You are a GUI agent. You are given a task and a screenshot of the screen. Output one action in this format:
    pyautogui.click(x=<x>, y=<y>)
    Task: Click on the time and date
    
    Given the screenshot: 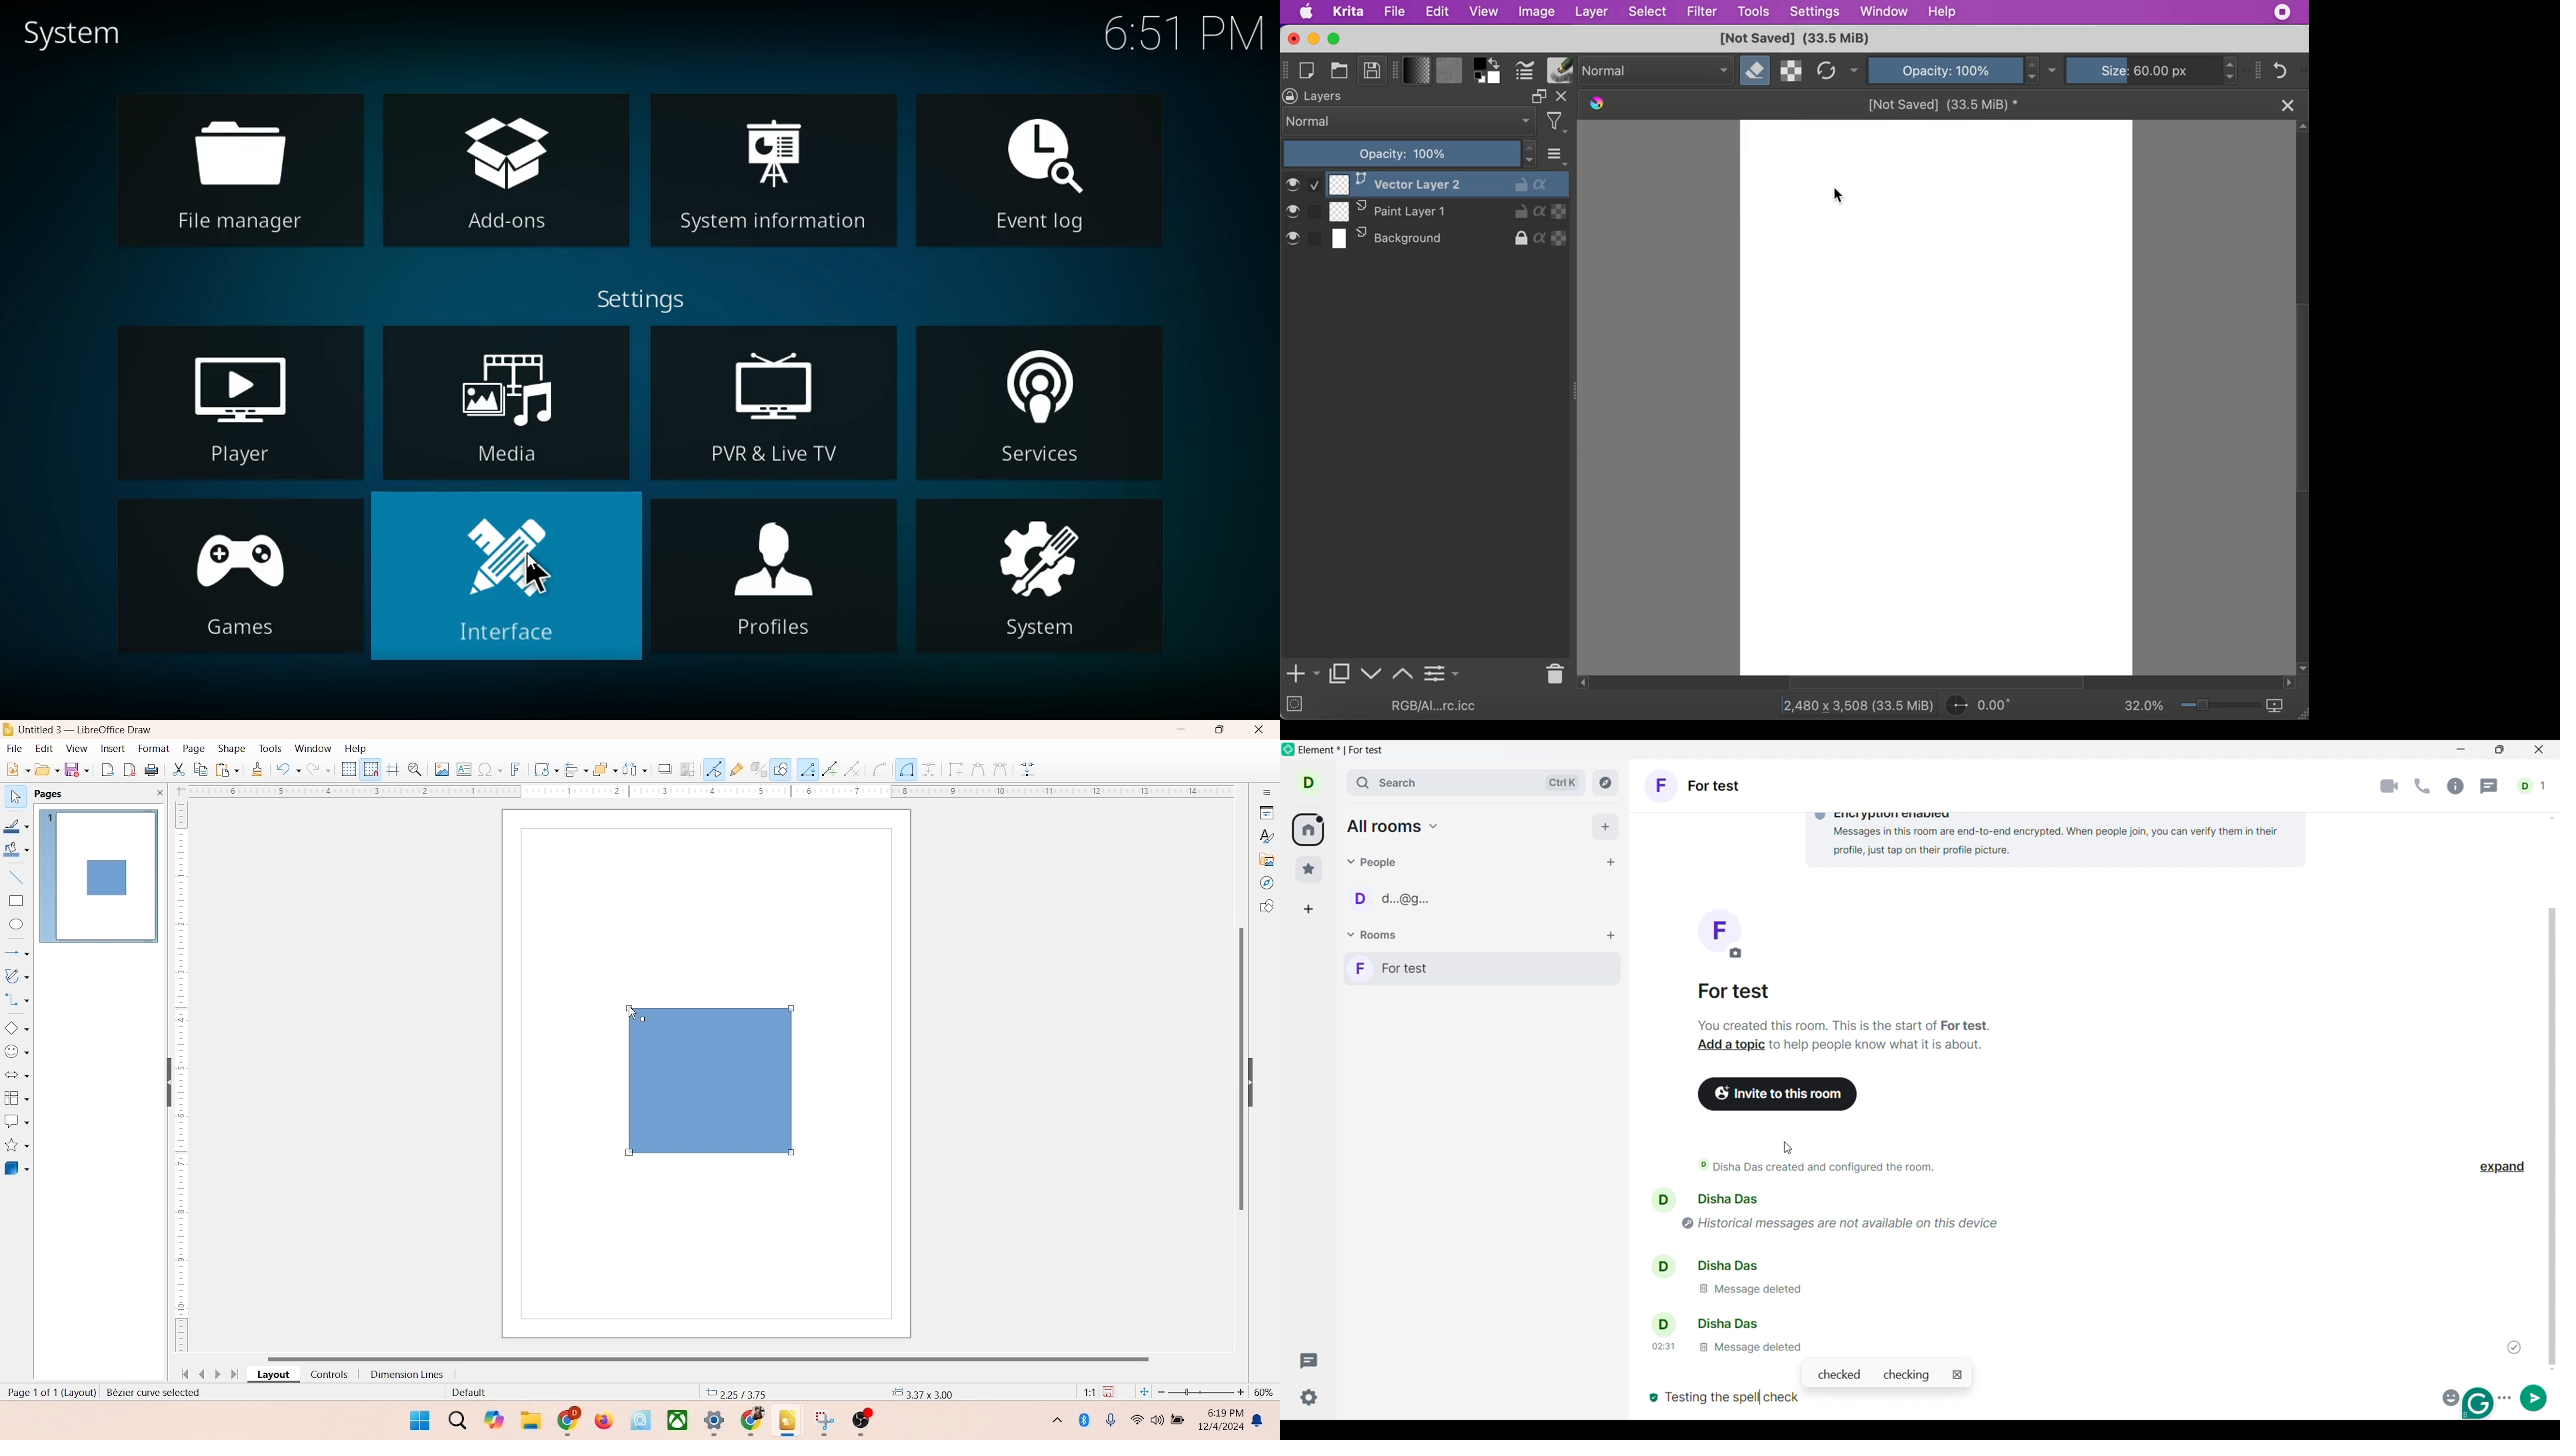 What is the action you would take?
    pyautogui.click(x=1219, y=1417)
    